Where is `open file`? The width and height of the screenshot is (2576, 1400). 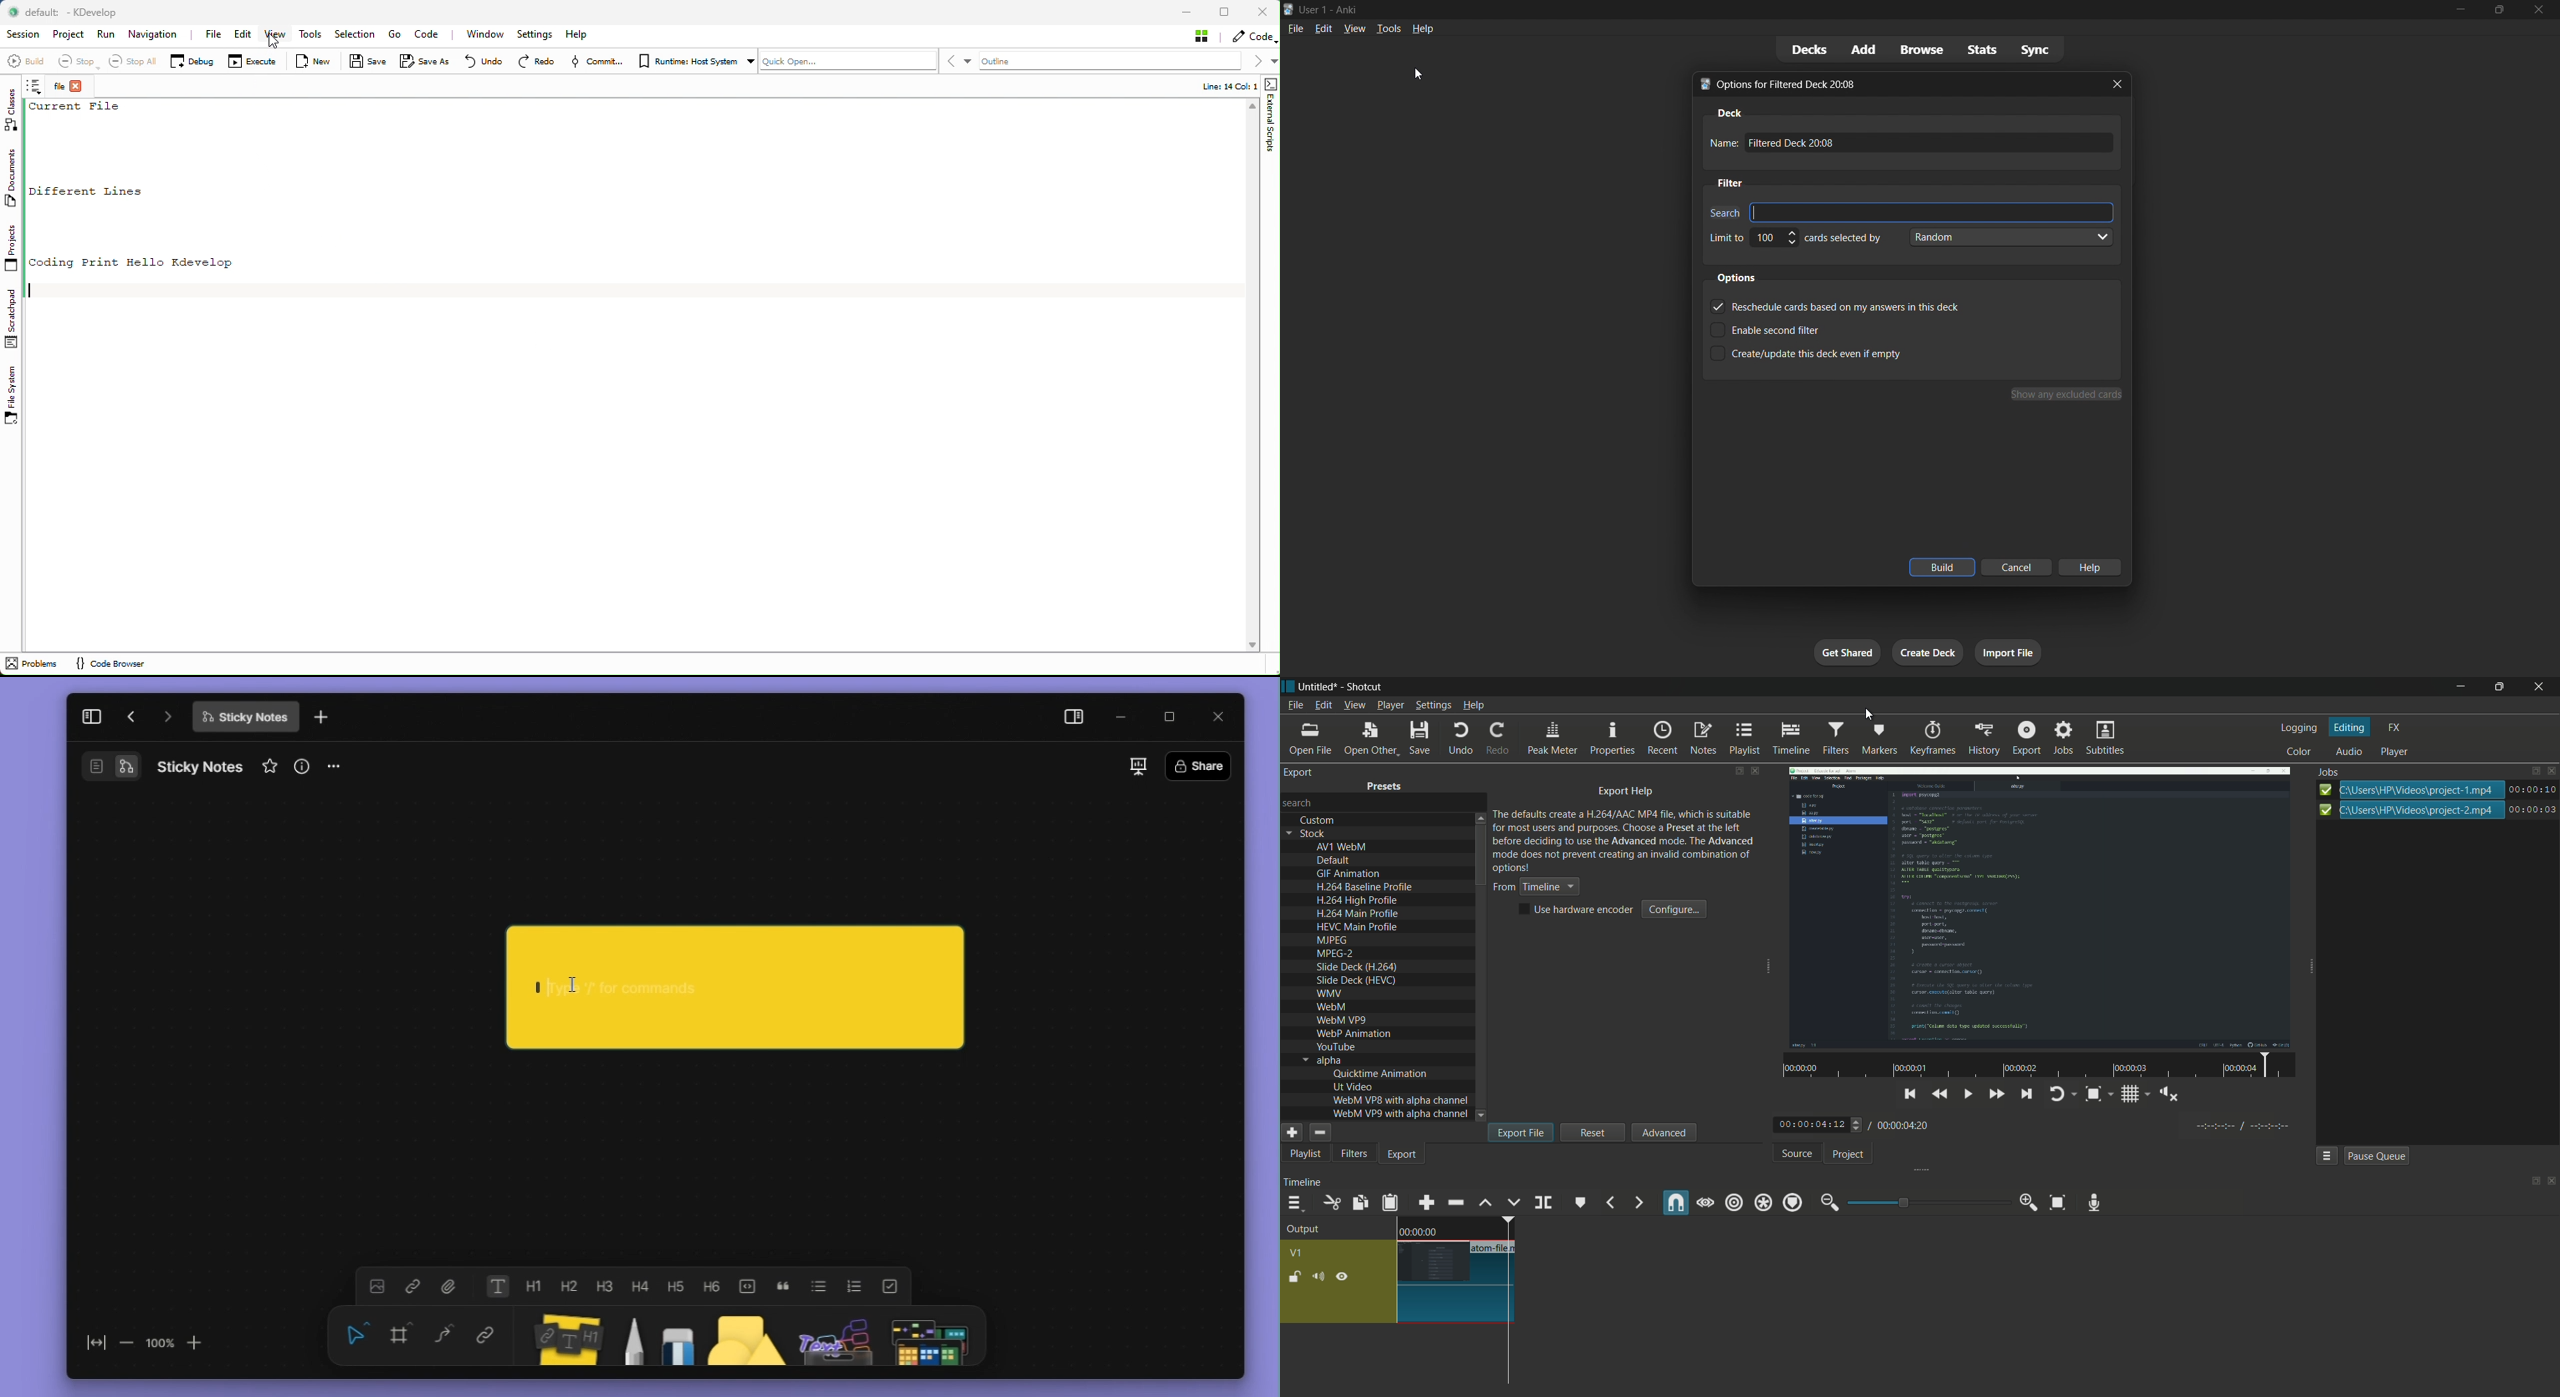 open file is located at coordinates (1313, 737).